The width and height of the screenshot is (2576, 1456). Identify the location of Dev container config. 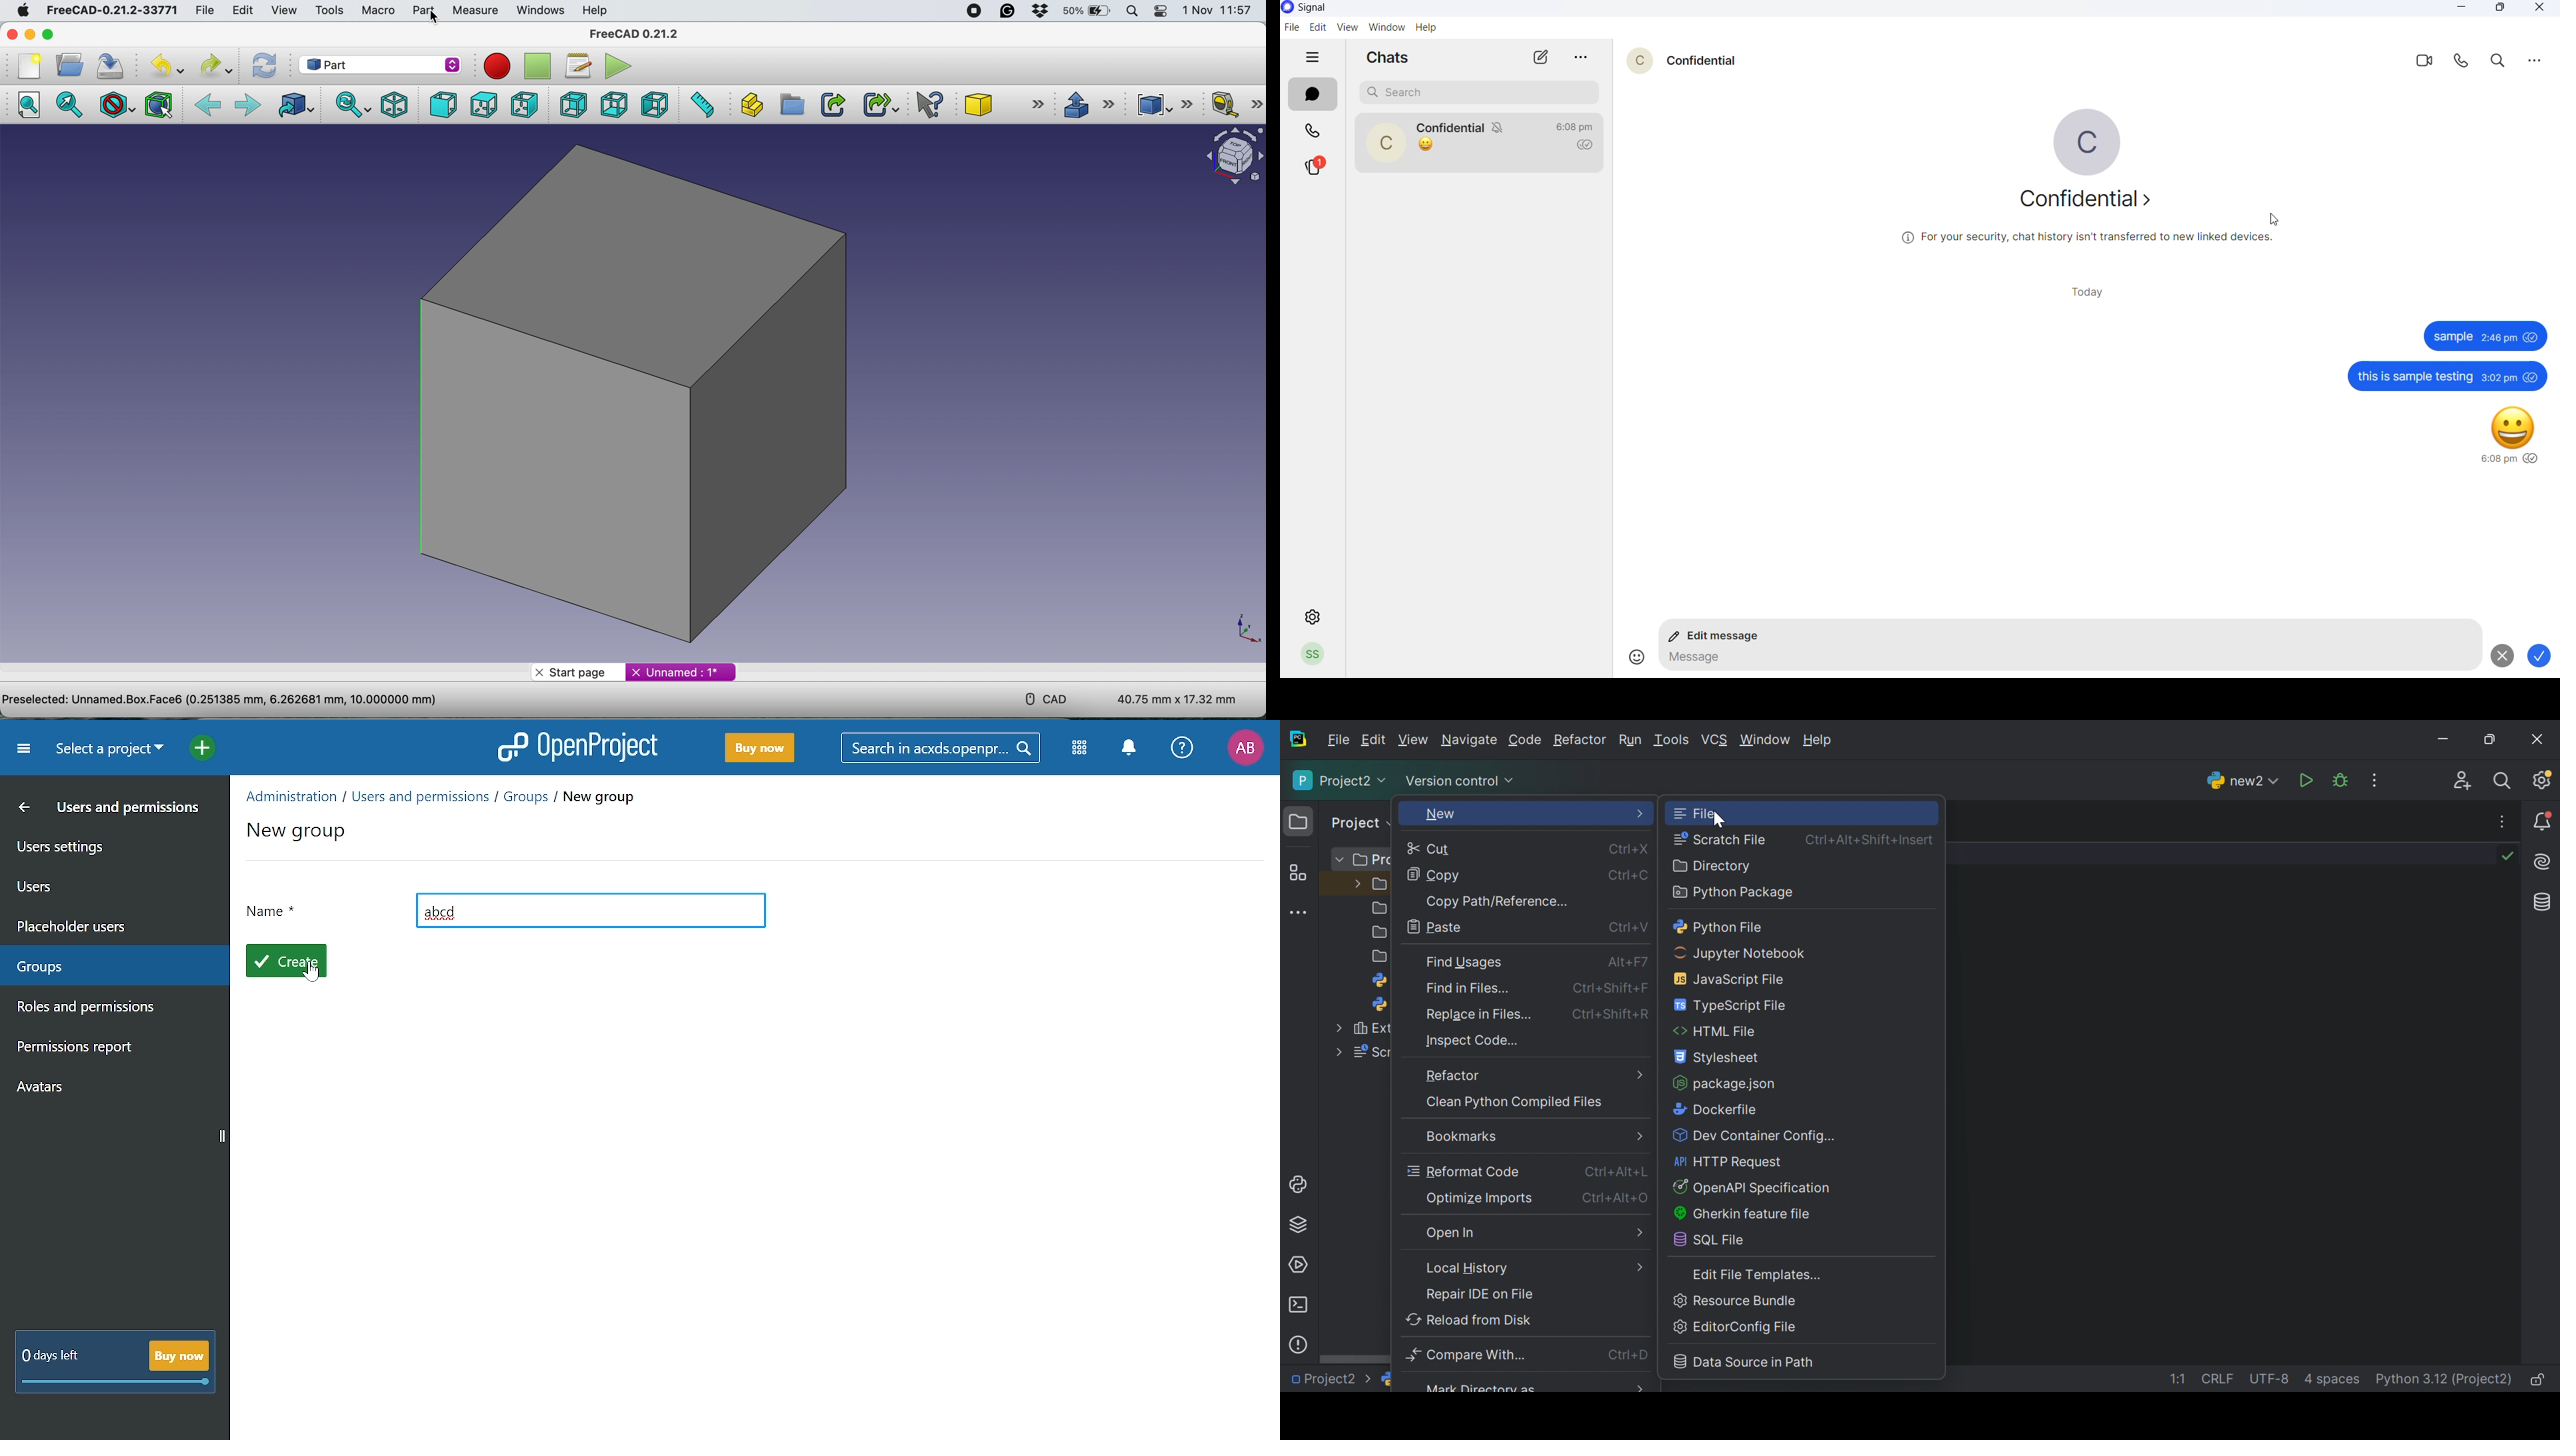
(1756, 1137).